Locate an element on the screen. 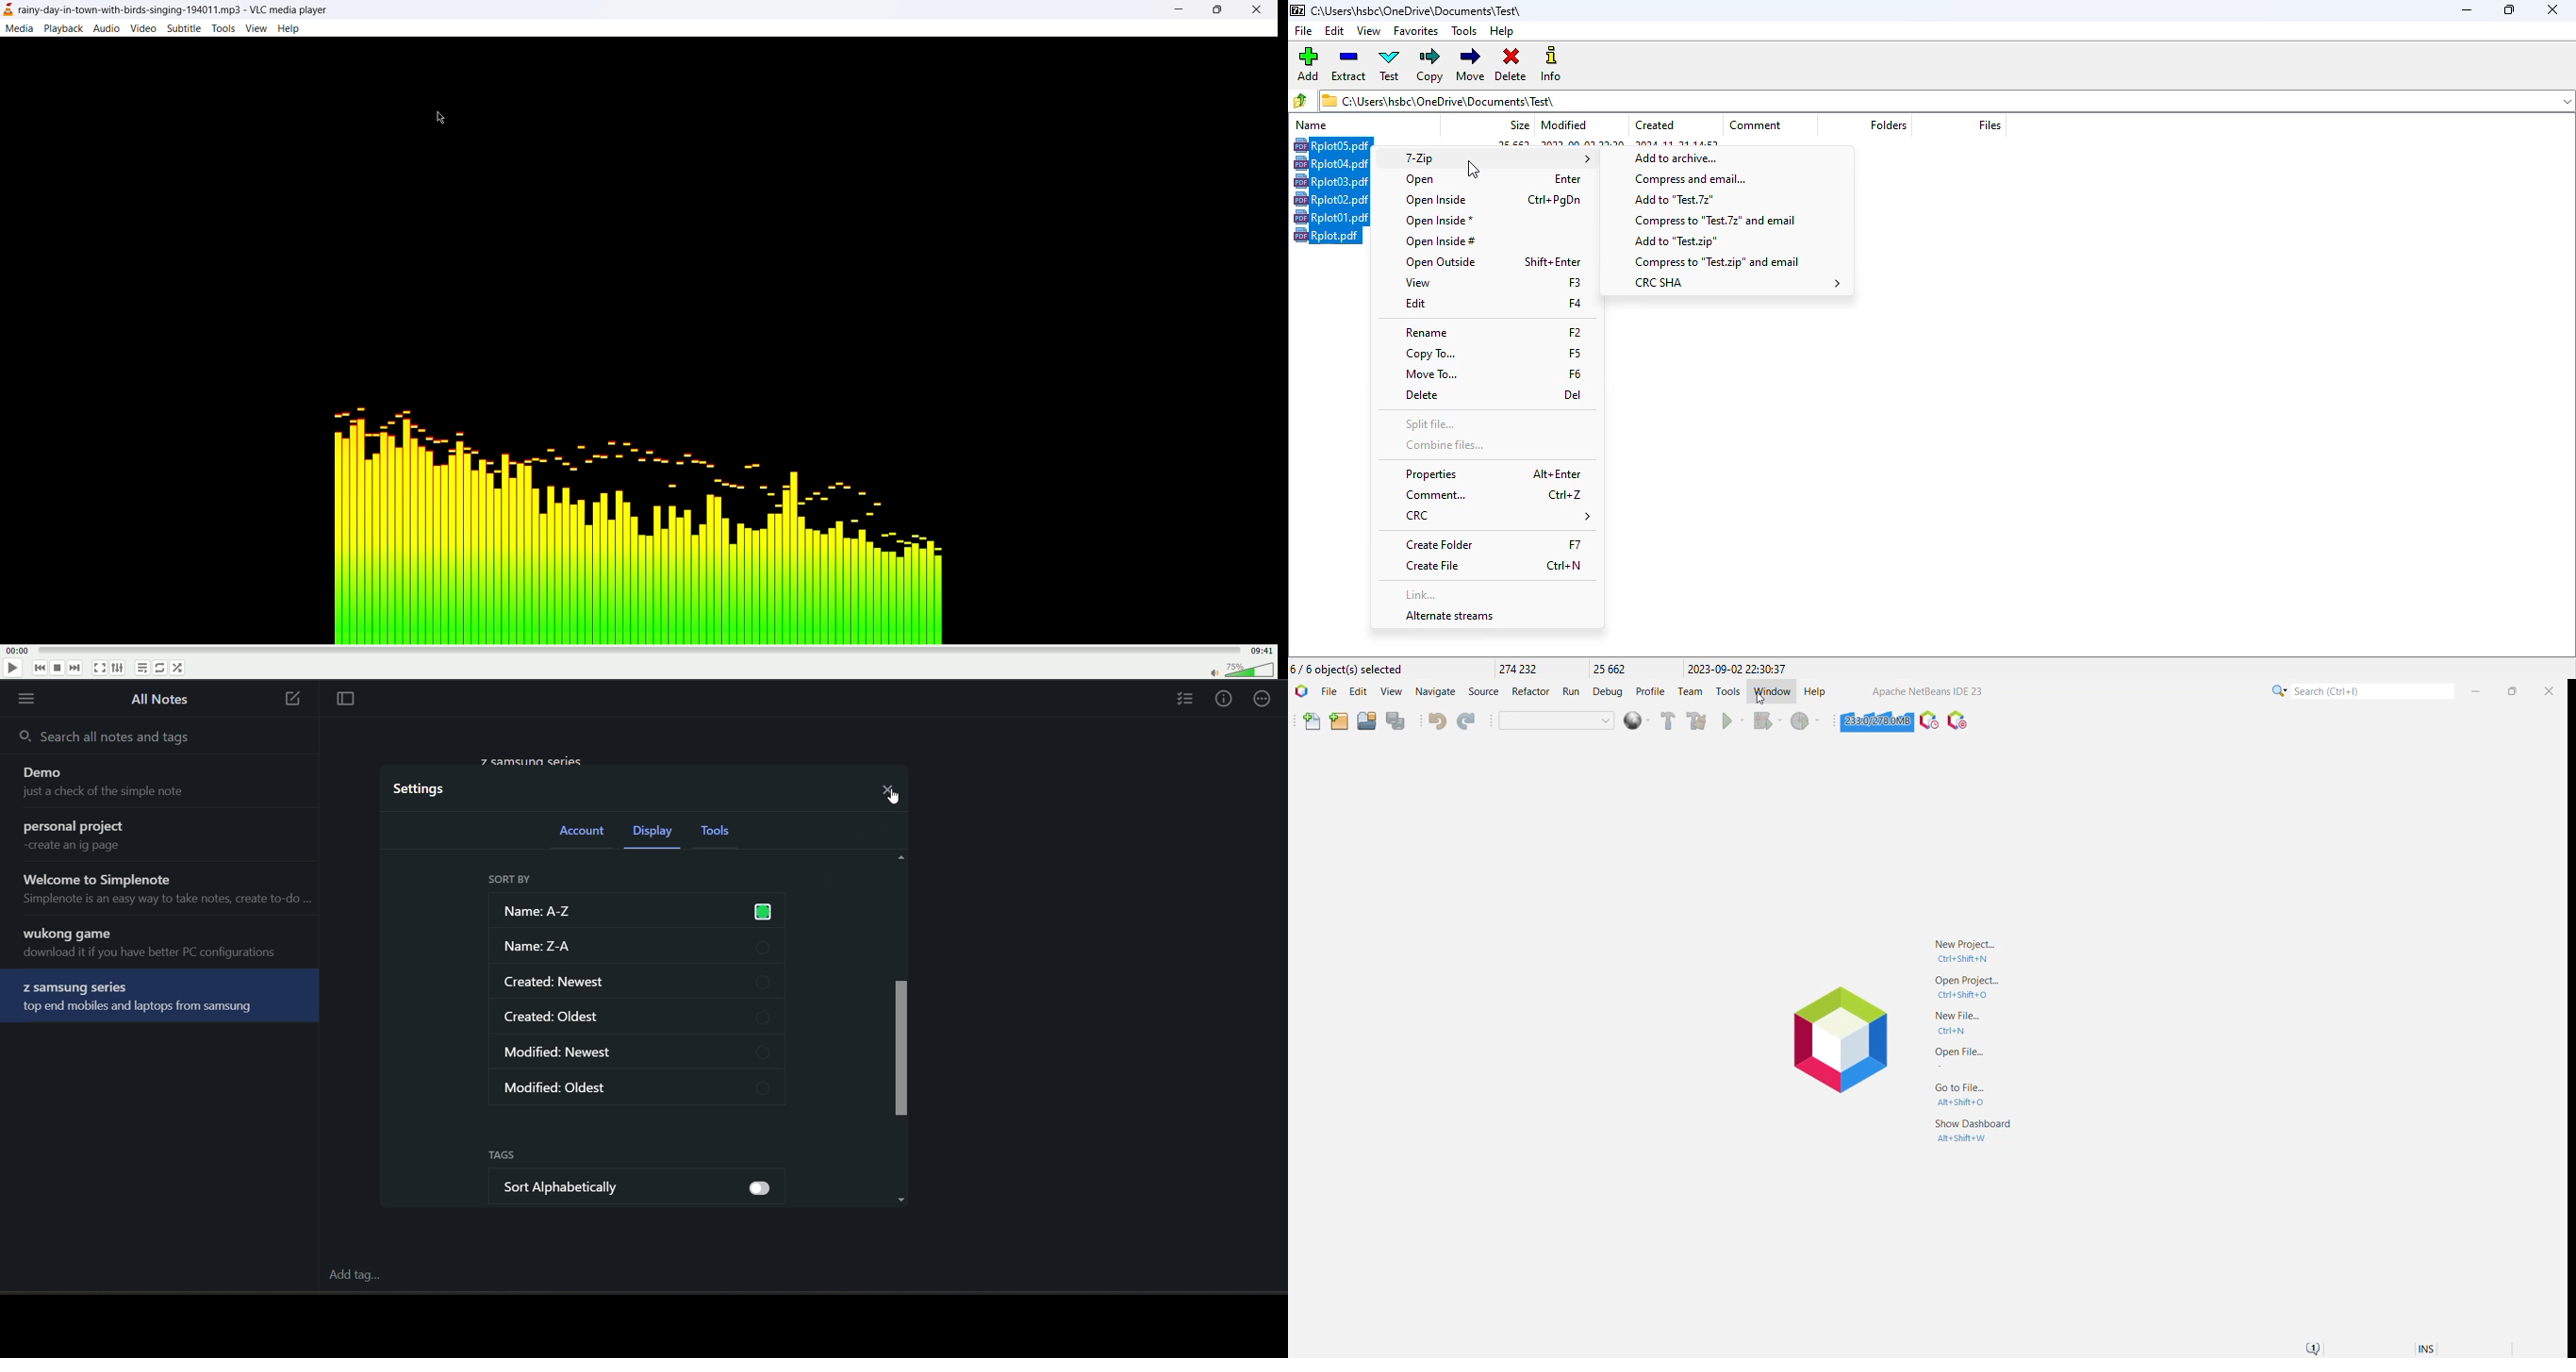  comment is located at coordinates (1756, 124).